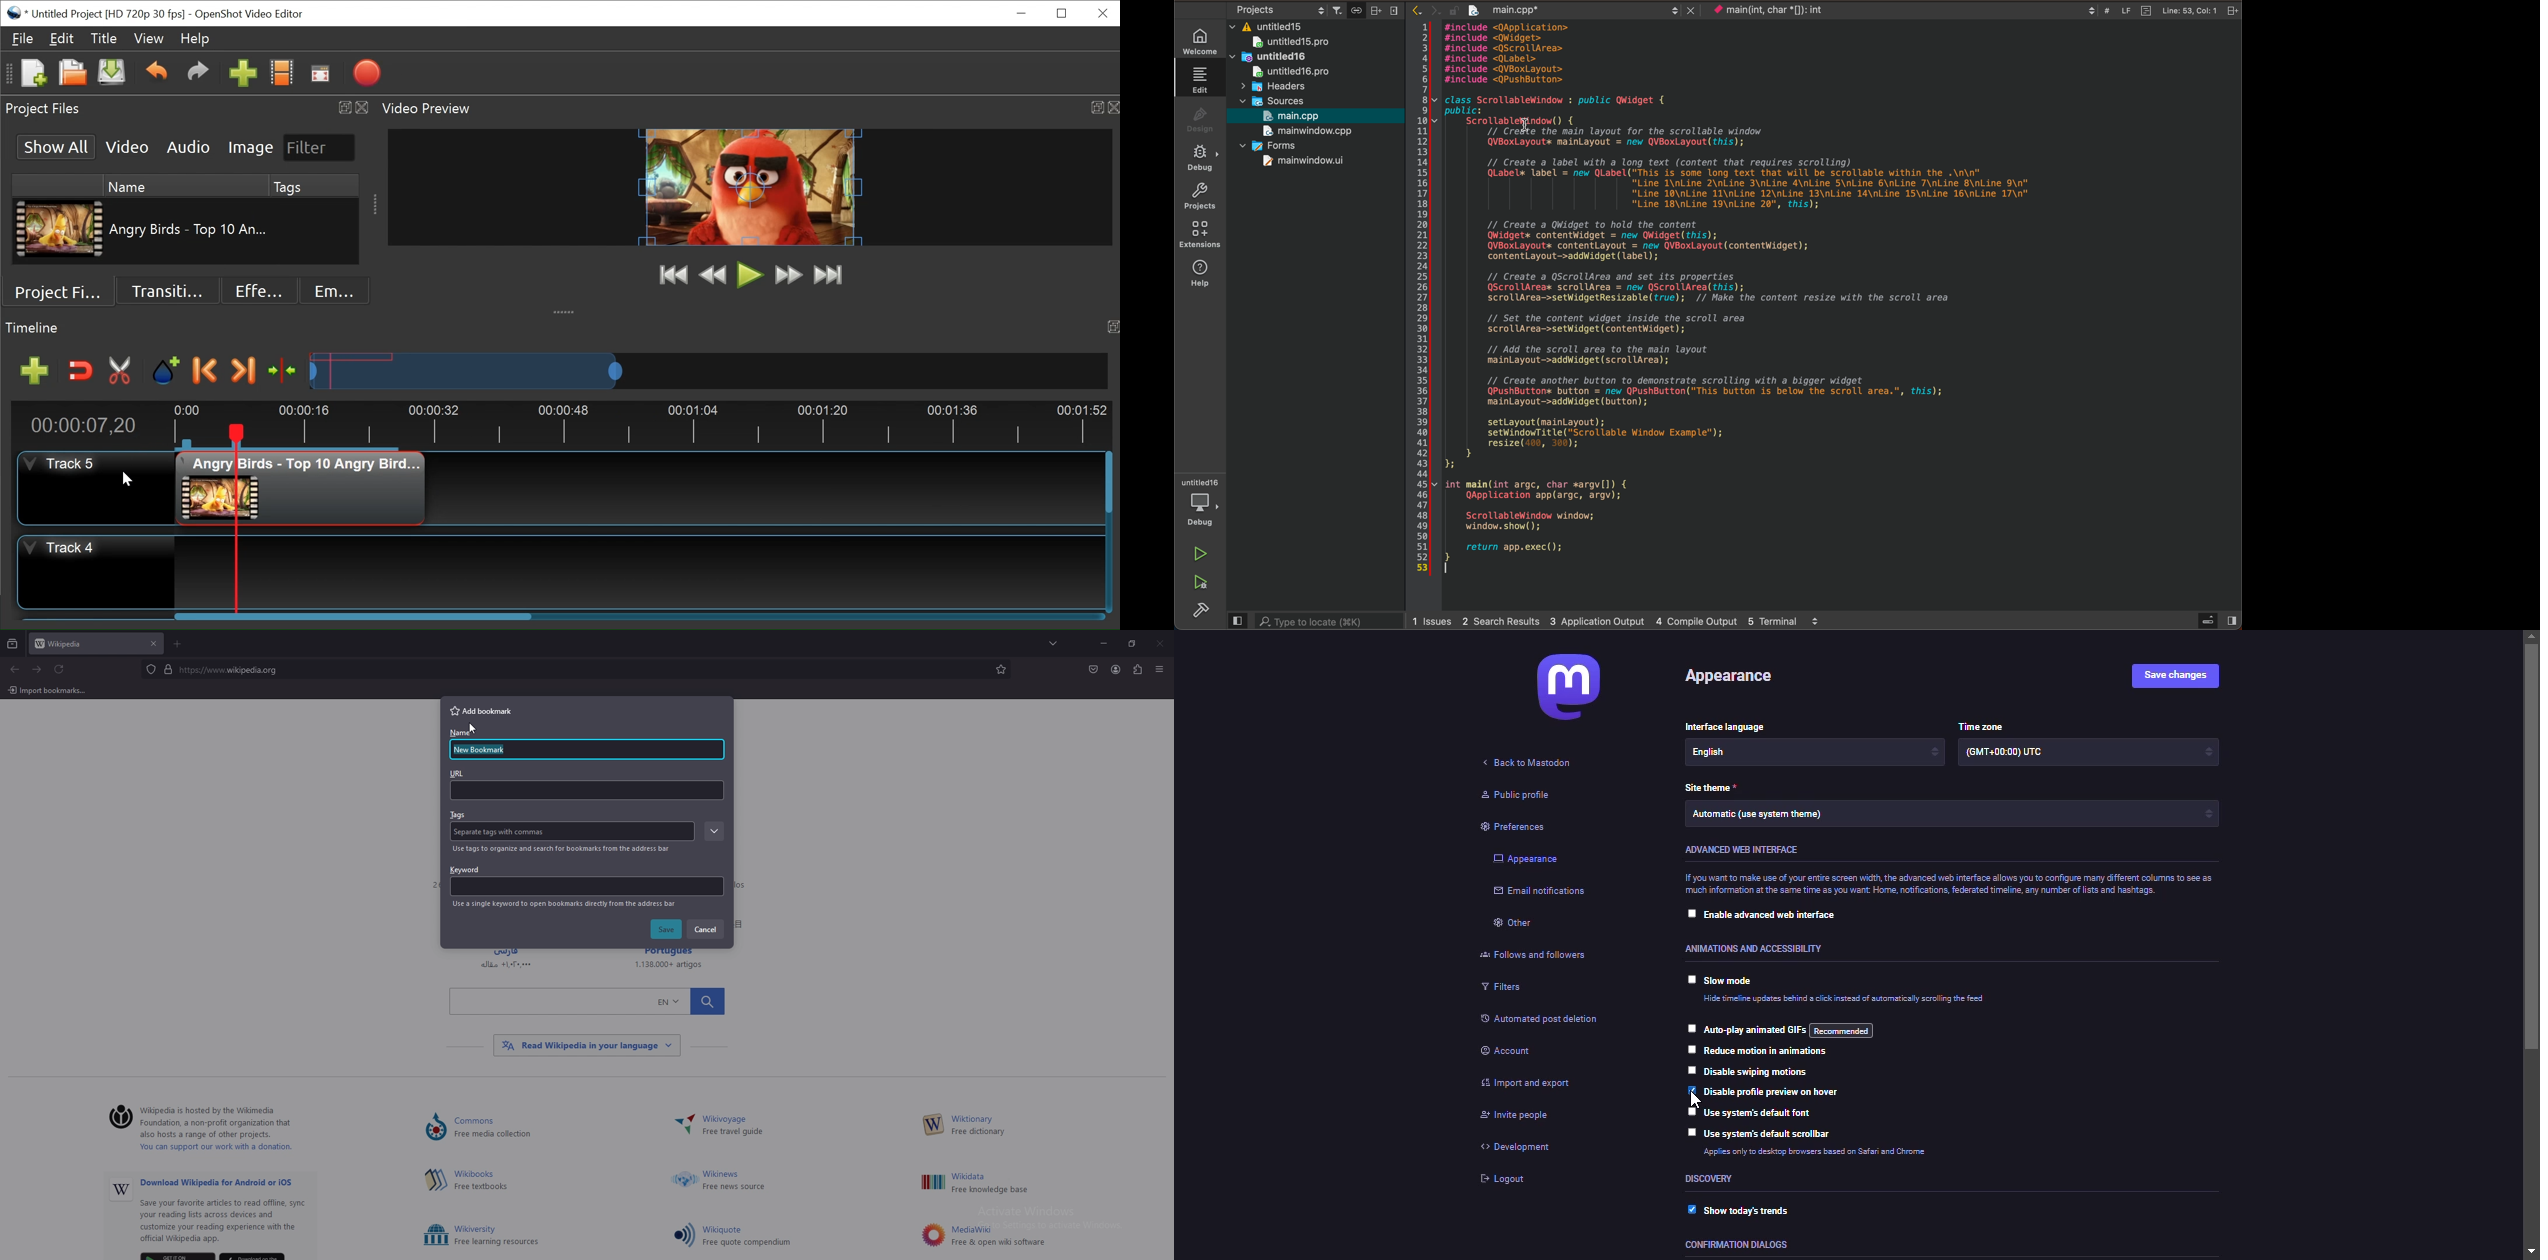 The image size is (2548, 1260). I want to click on Clip at Track, so click(300, 487).